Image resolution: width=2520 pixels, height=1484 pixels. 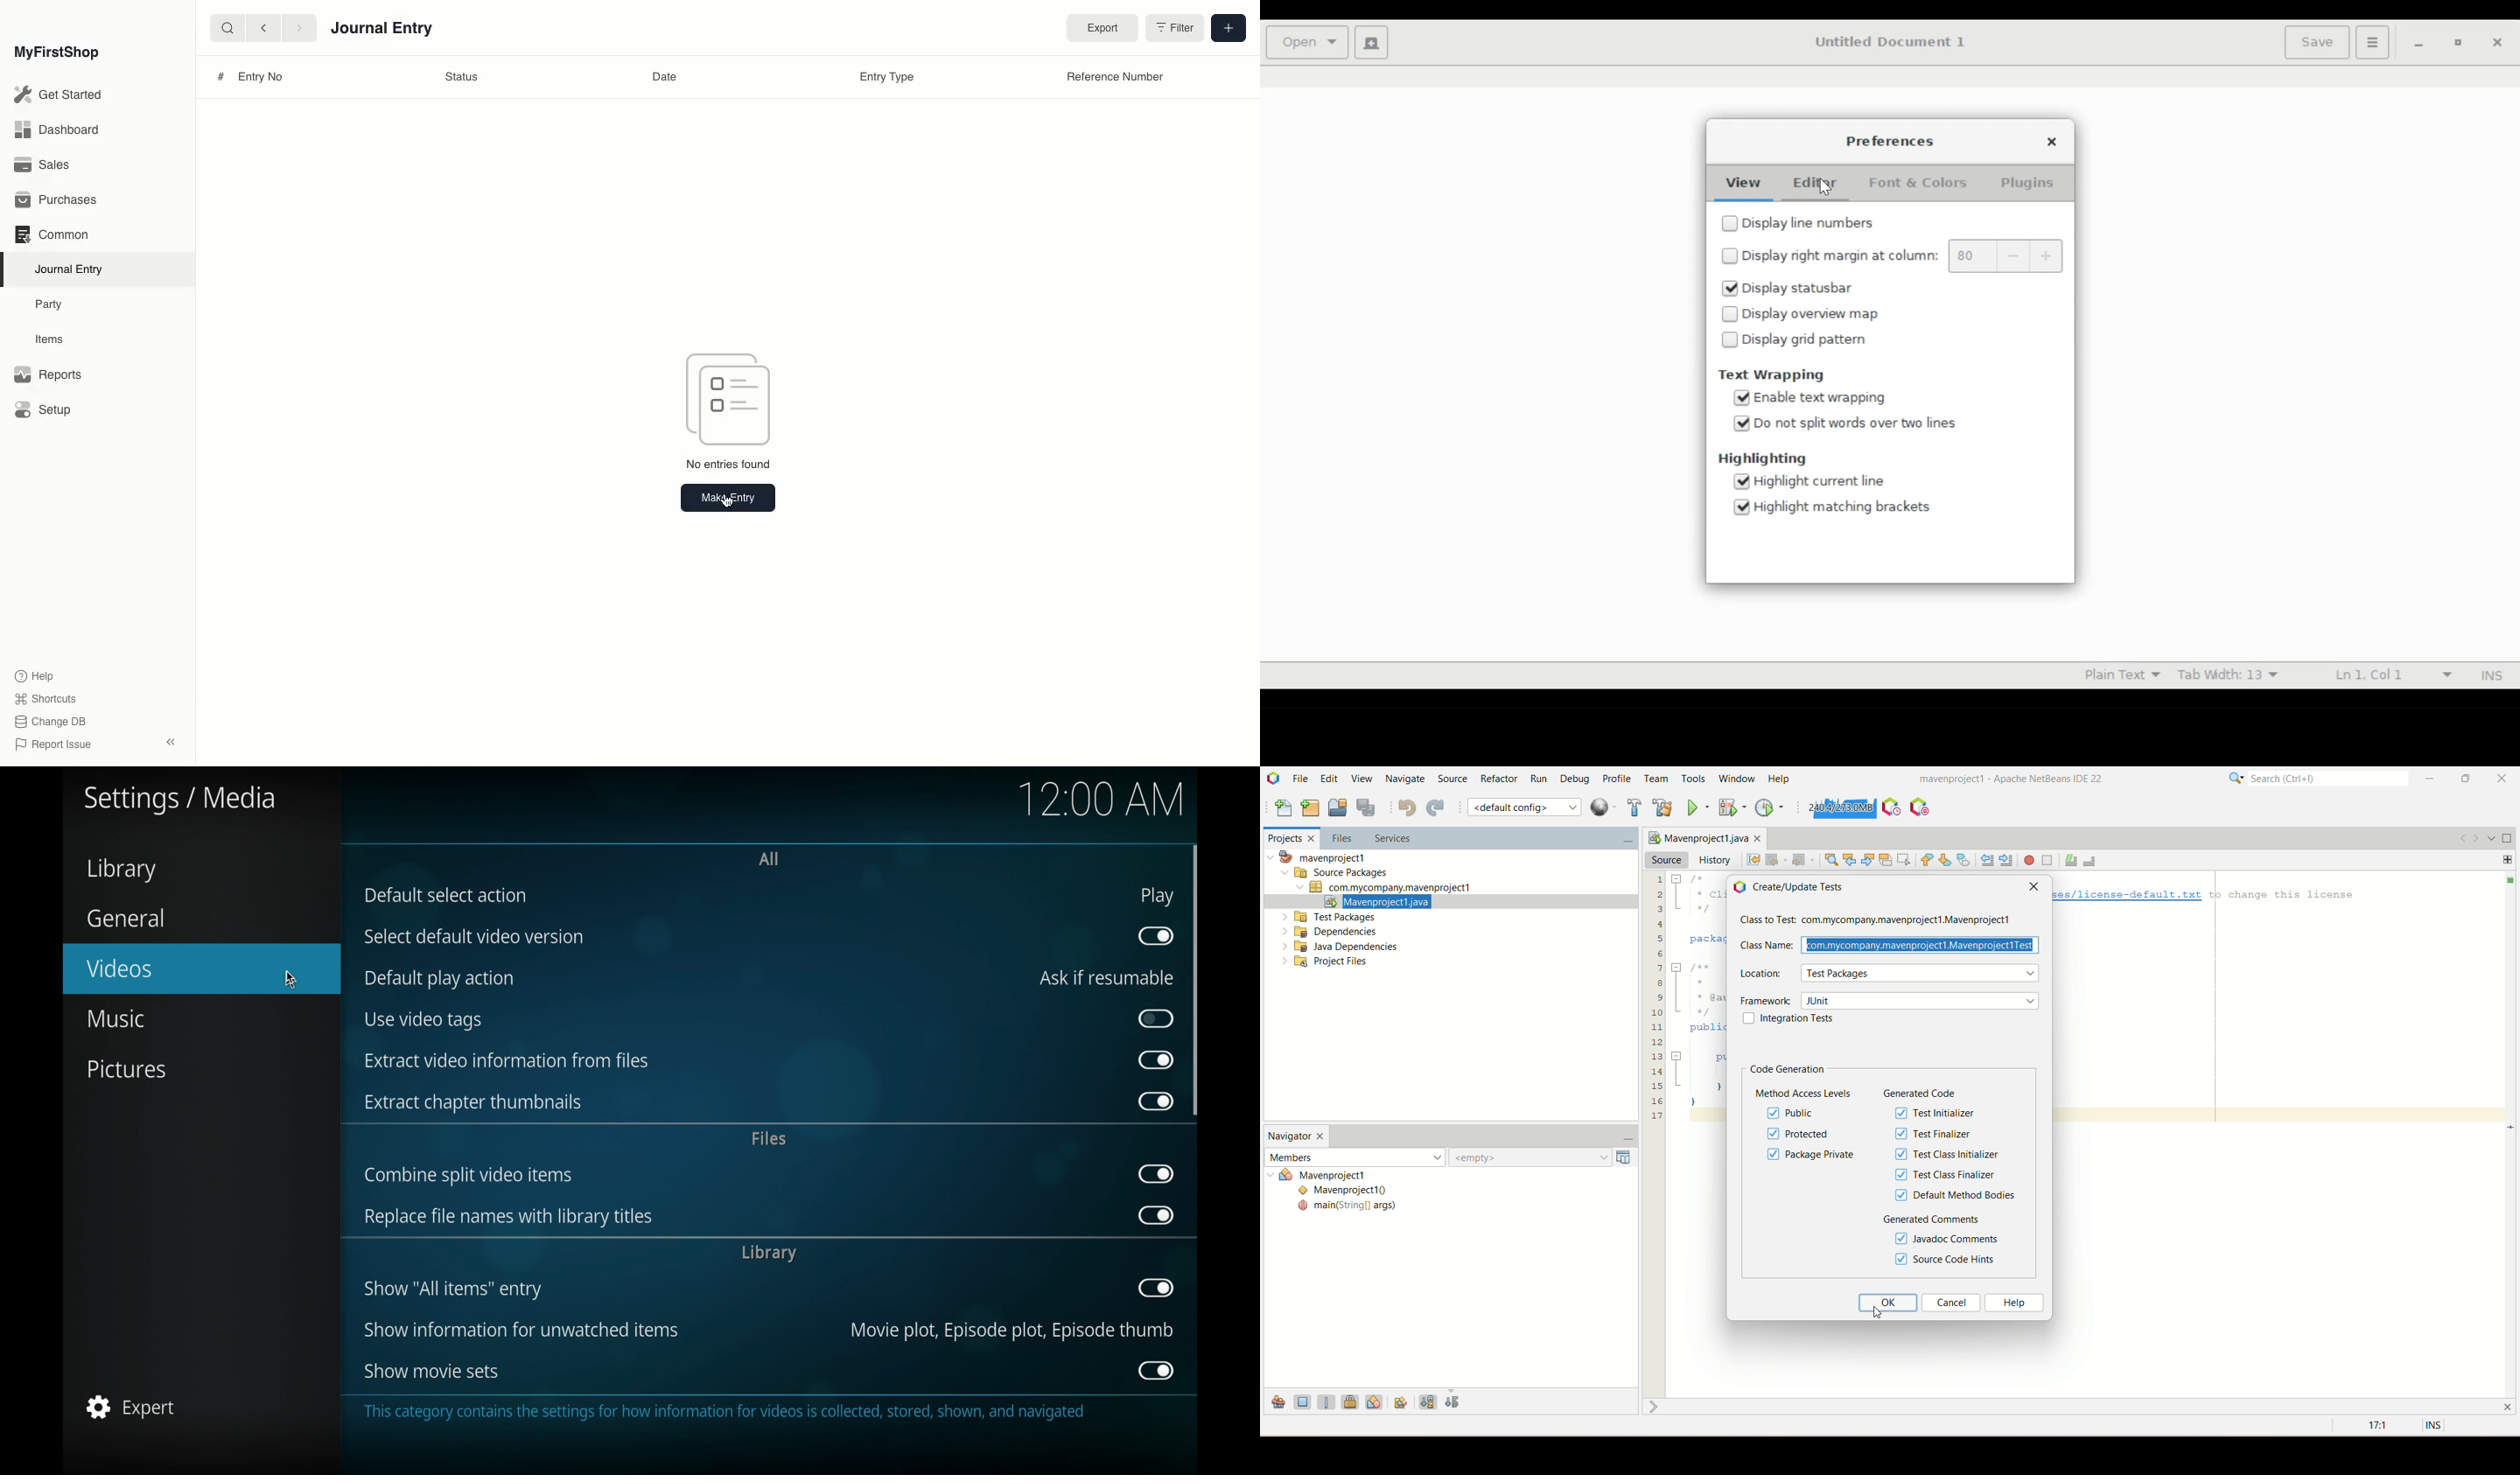 What do you see at coordinates (1729, 314) in the screenshot?
I see `Unselected` at bounding box center [1729, 314].